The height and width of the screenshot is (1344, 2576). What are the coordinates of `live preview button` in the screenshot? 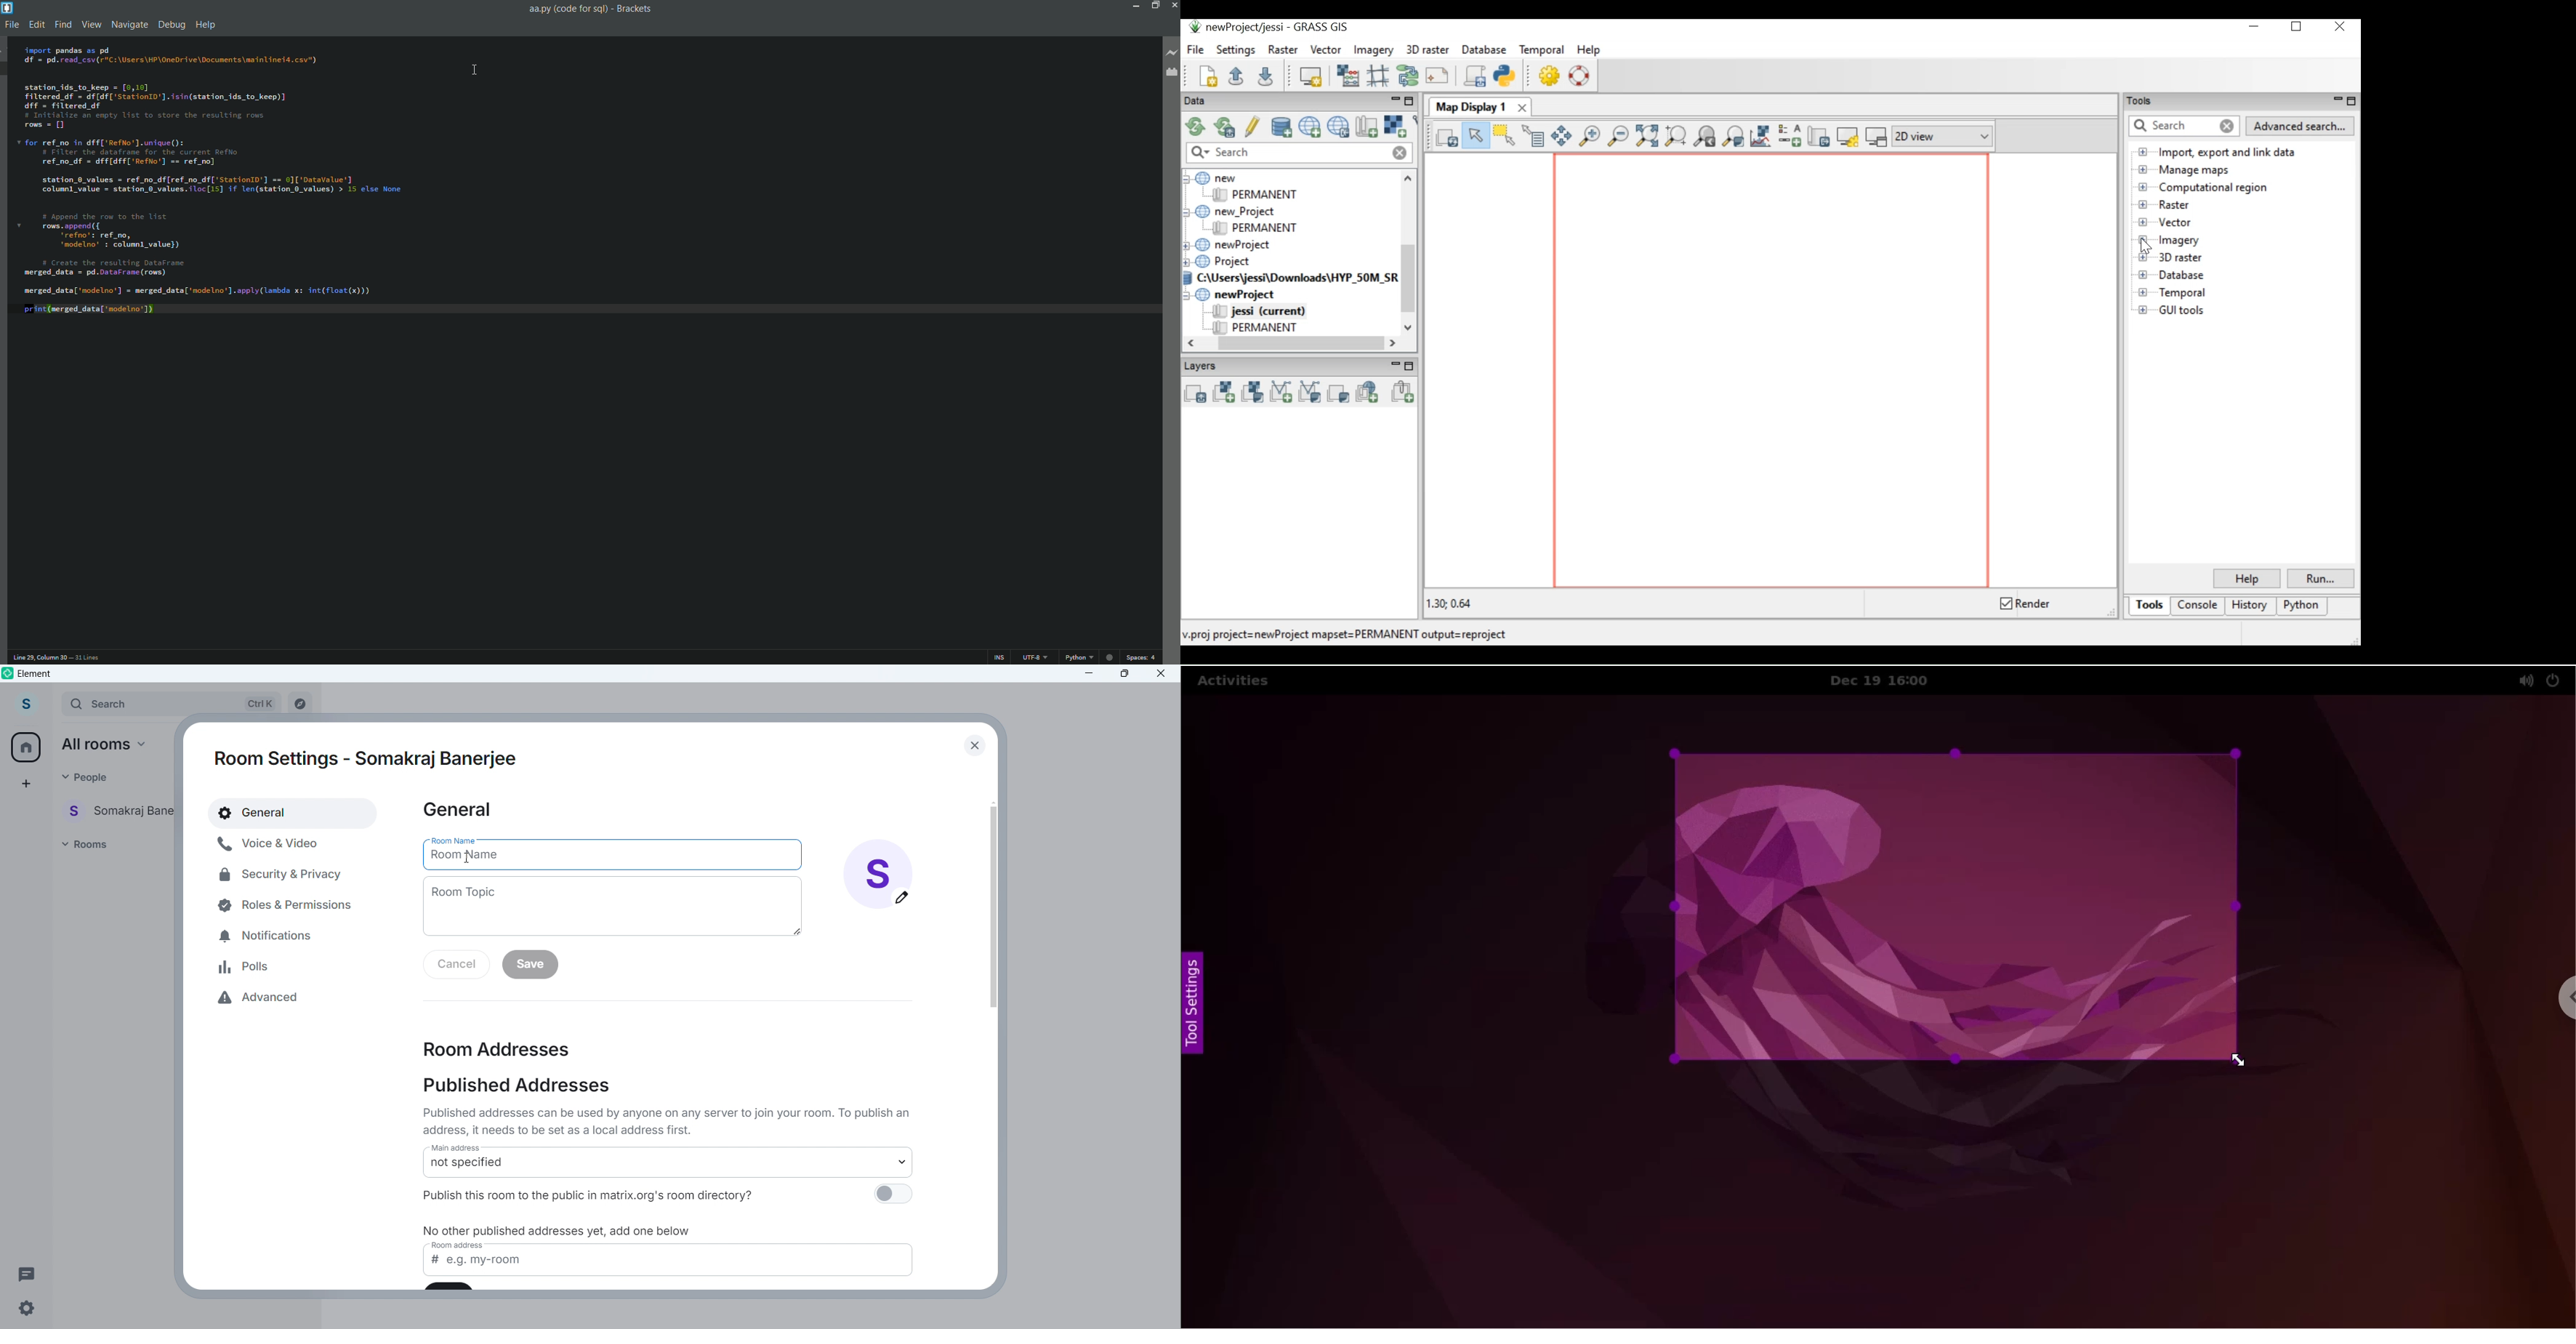 It's located at (1171, 51).